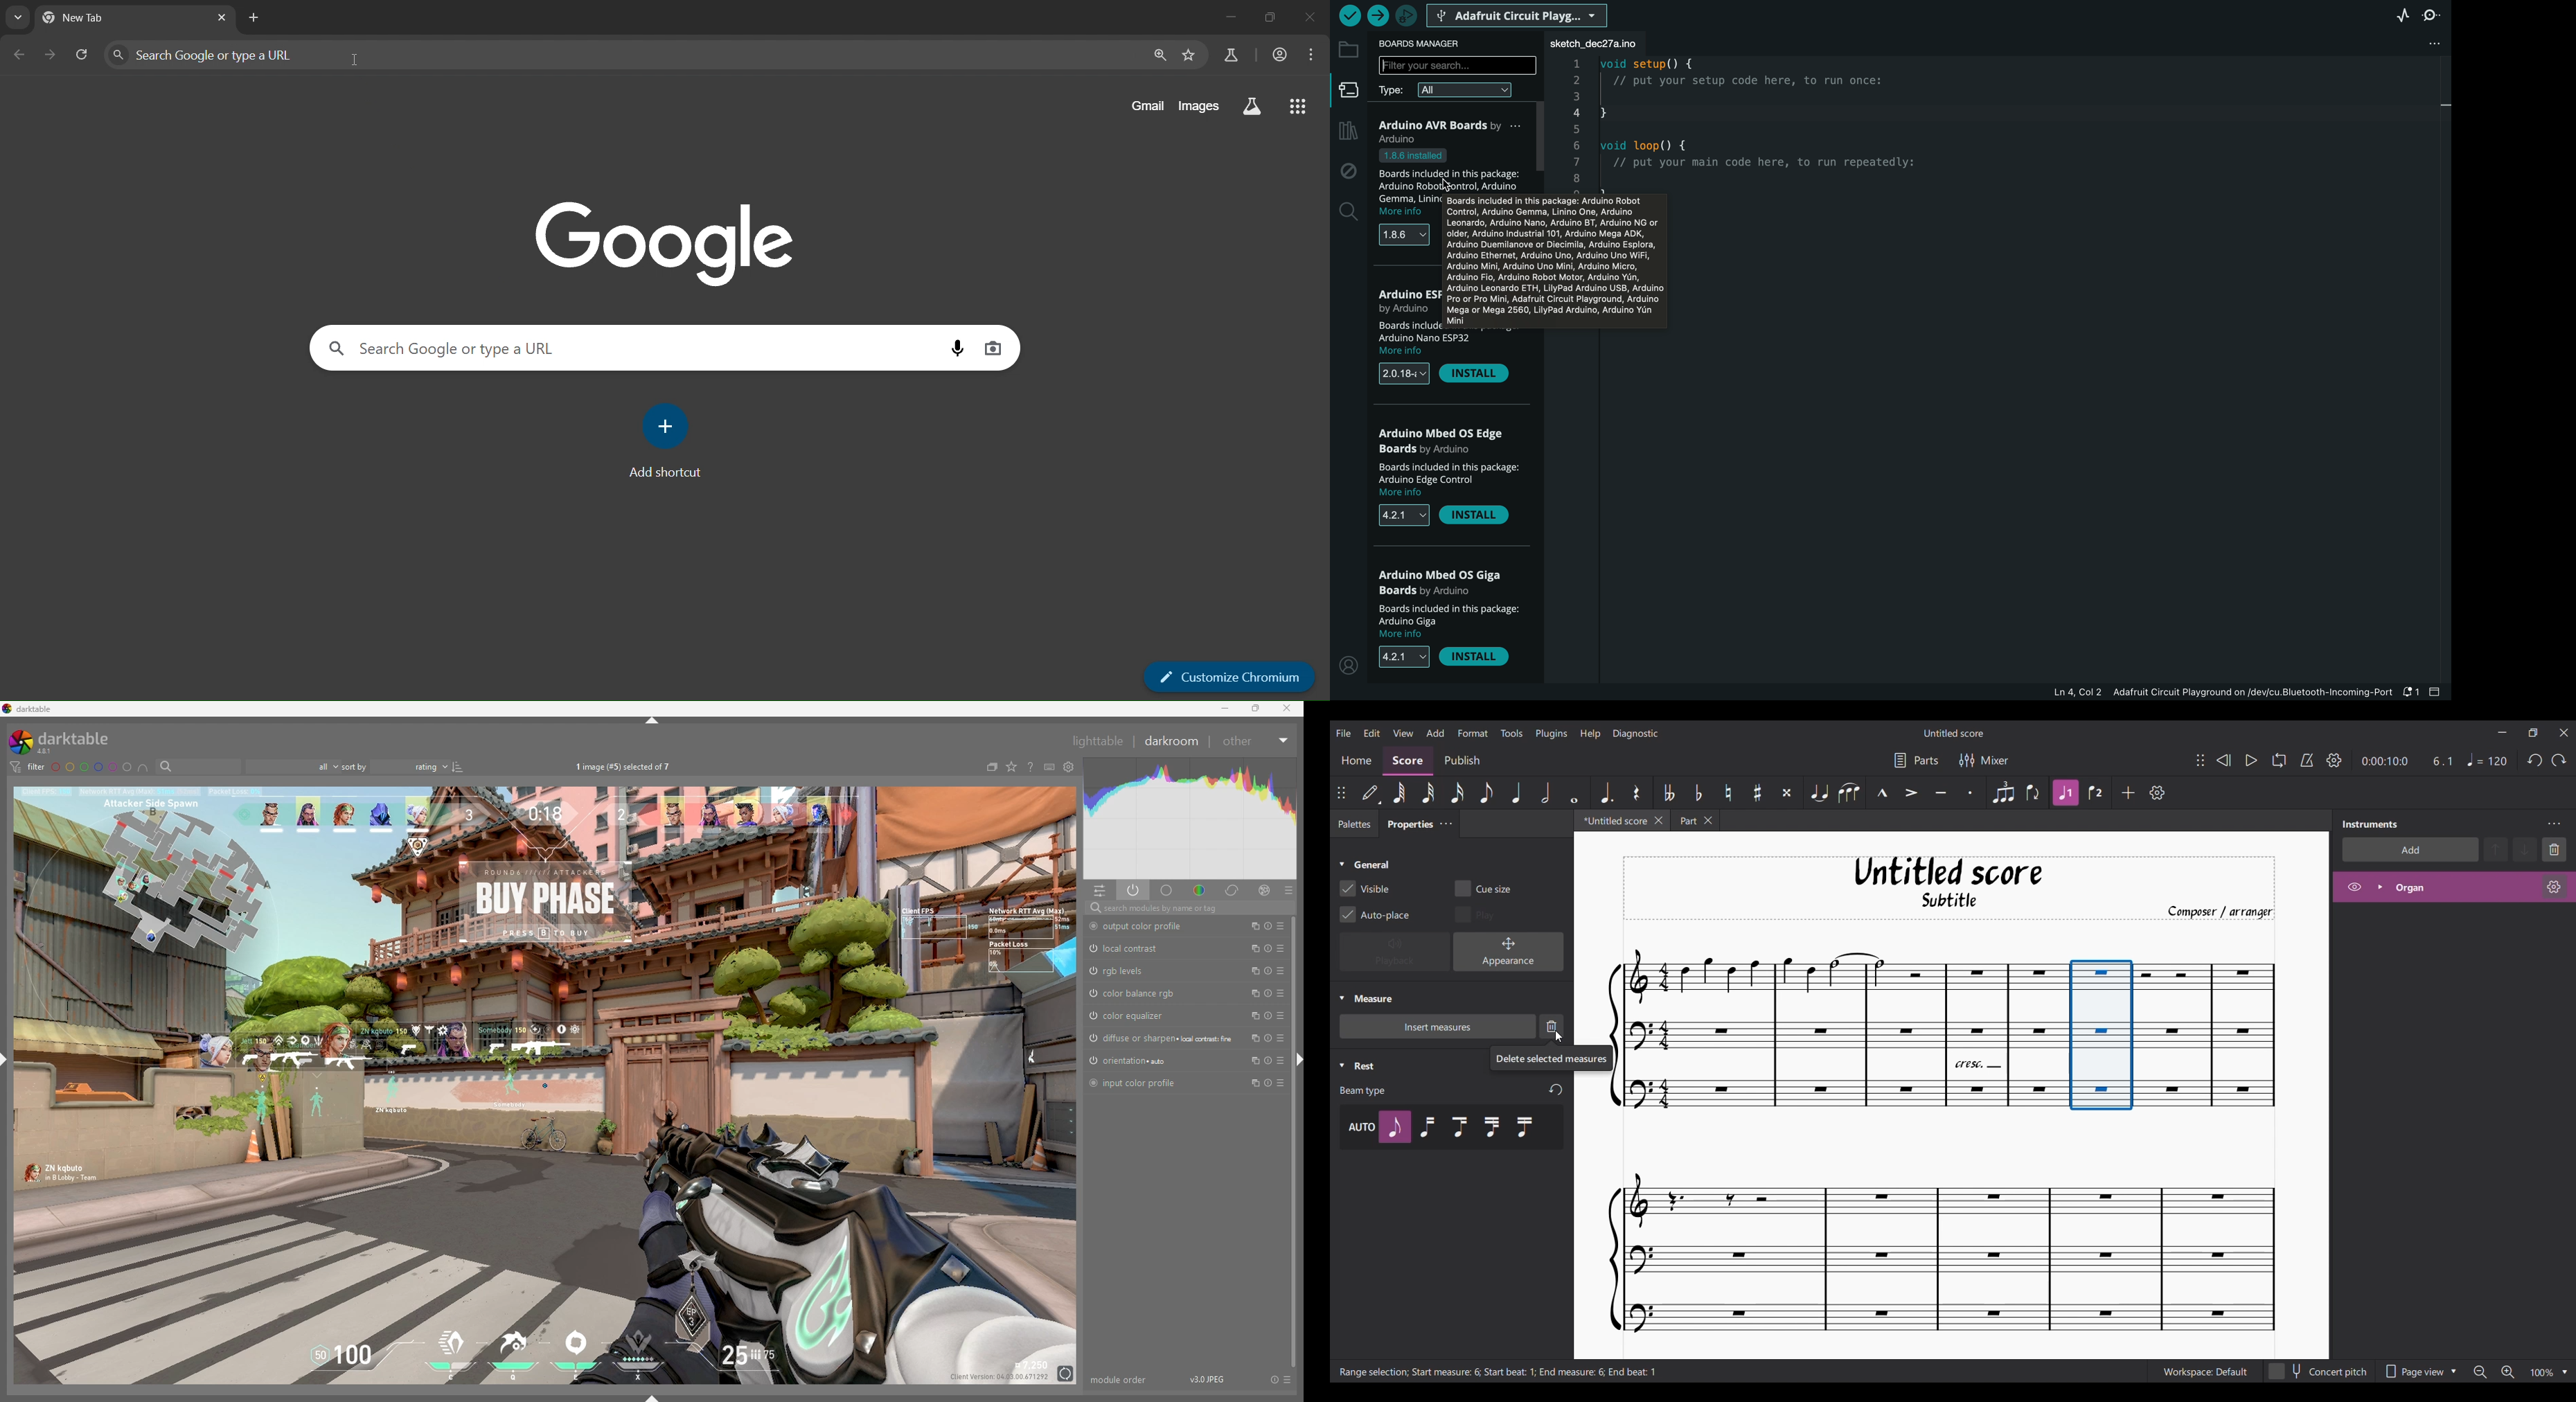 The width and height of the screenshot is (2576, 1428). Describe the element at coordinates (1508, 952) in the screenshot. I see `Appearance` at that location.